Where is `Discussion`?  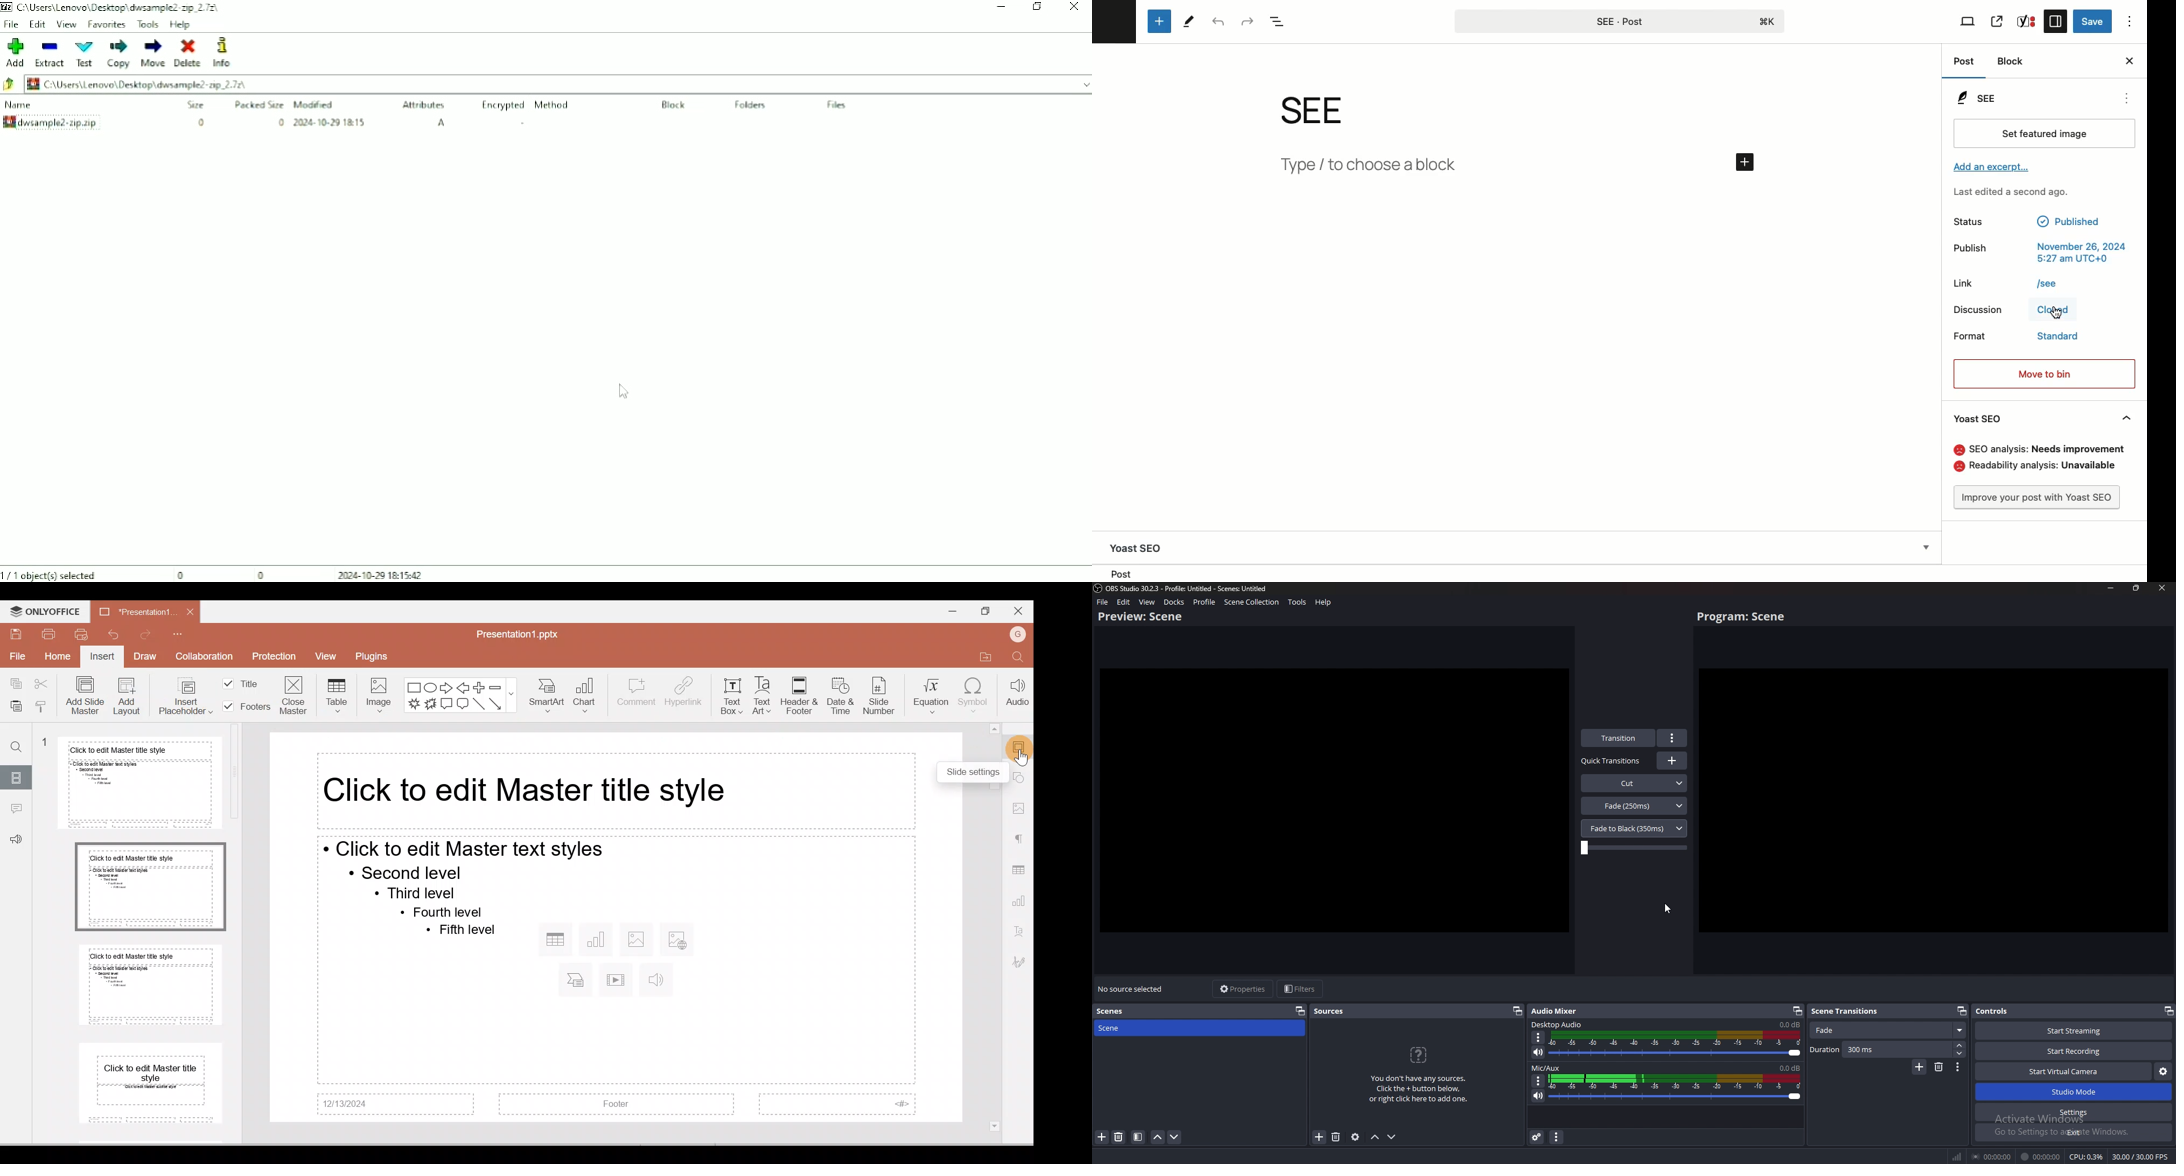
Discussion is located at coordinates (1978, 309).